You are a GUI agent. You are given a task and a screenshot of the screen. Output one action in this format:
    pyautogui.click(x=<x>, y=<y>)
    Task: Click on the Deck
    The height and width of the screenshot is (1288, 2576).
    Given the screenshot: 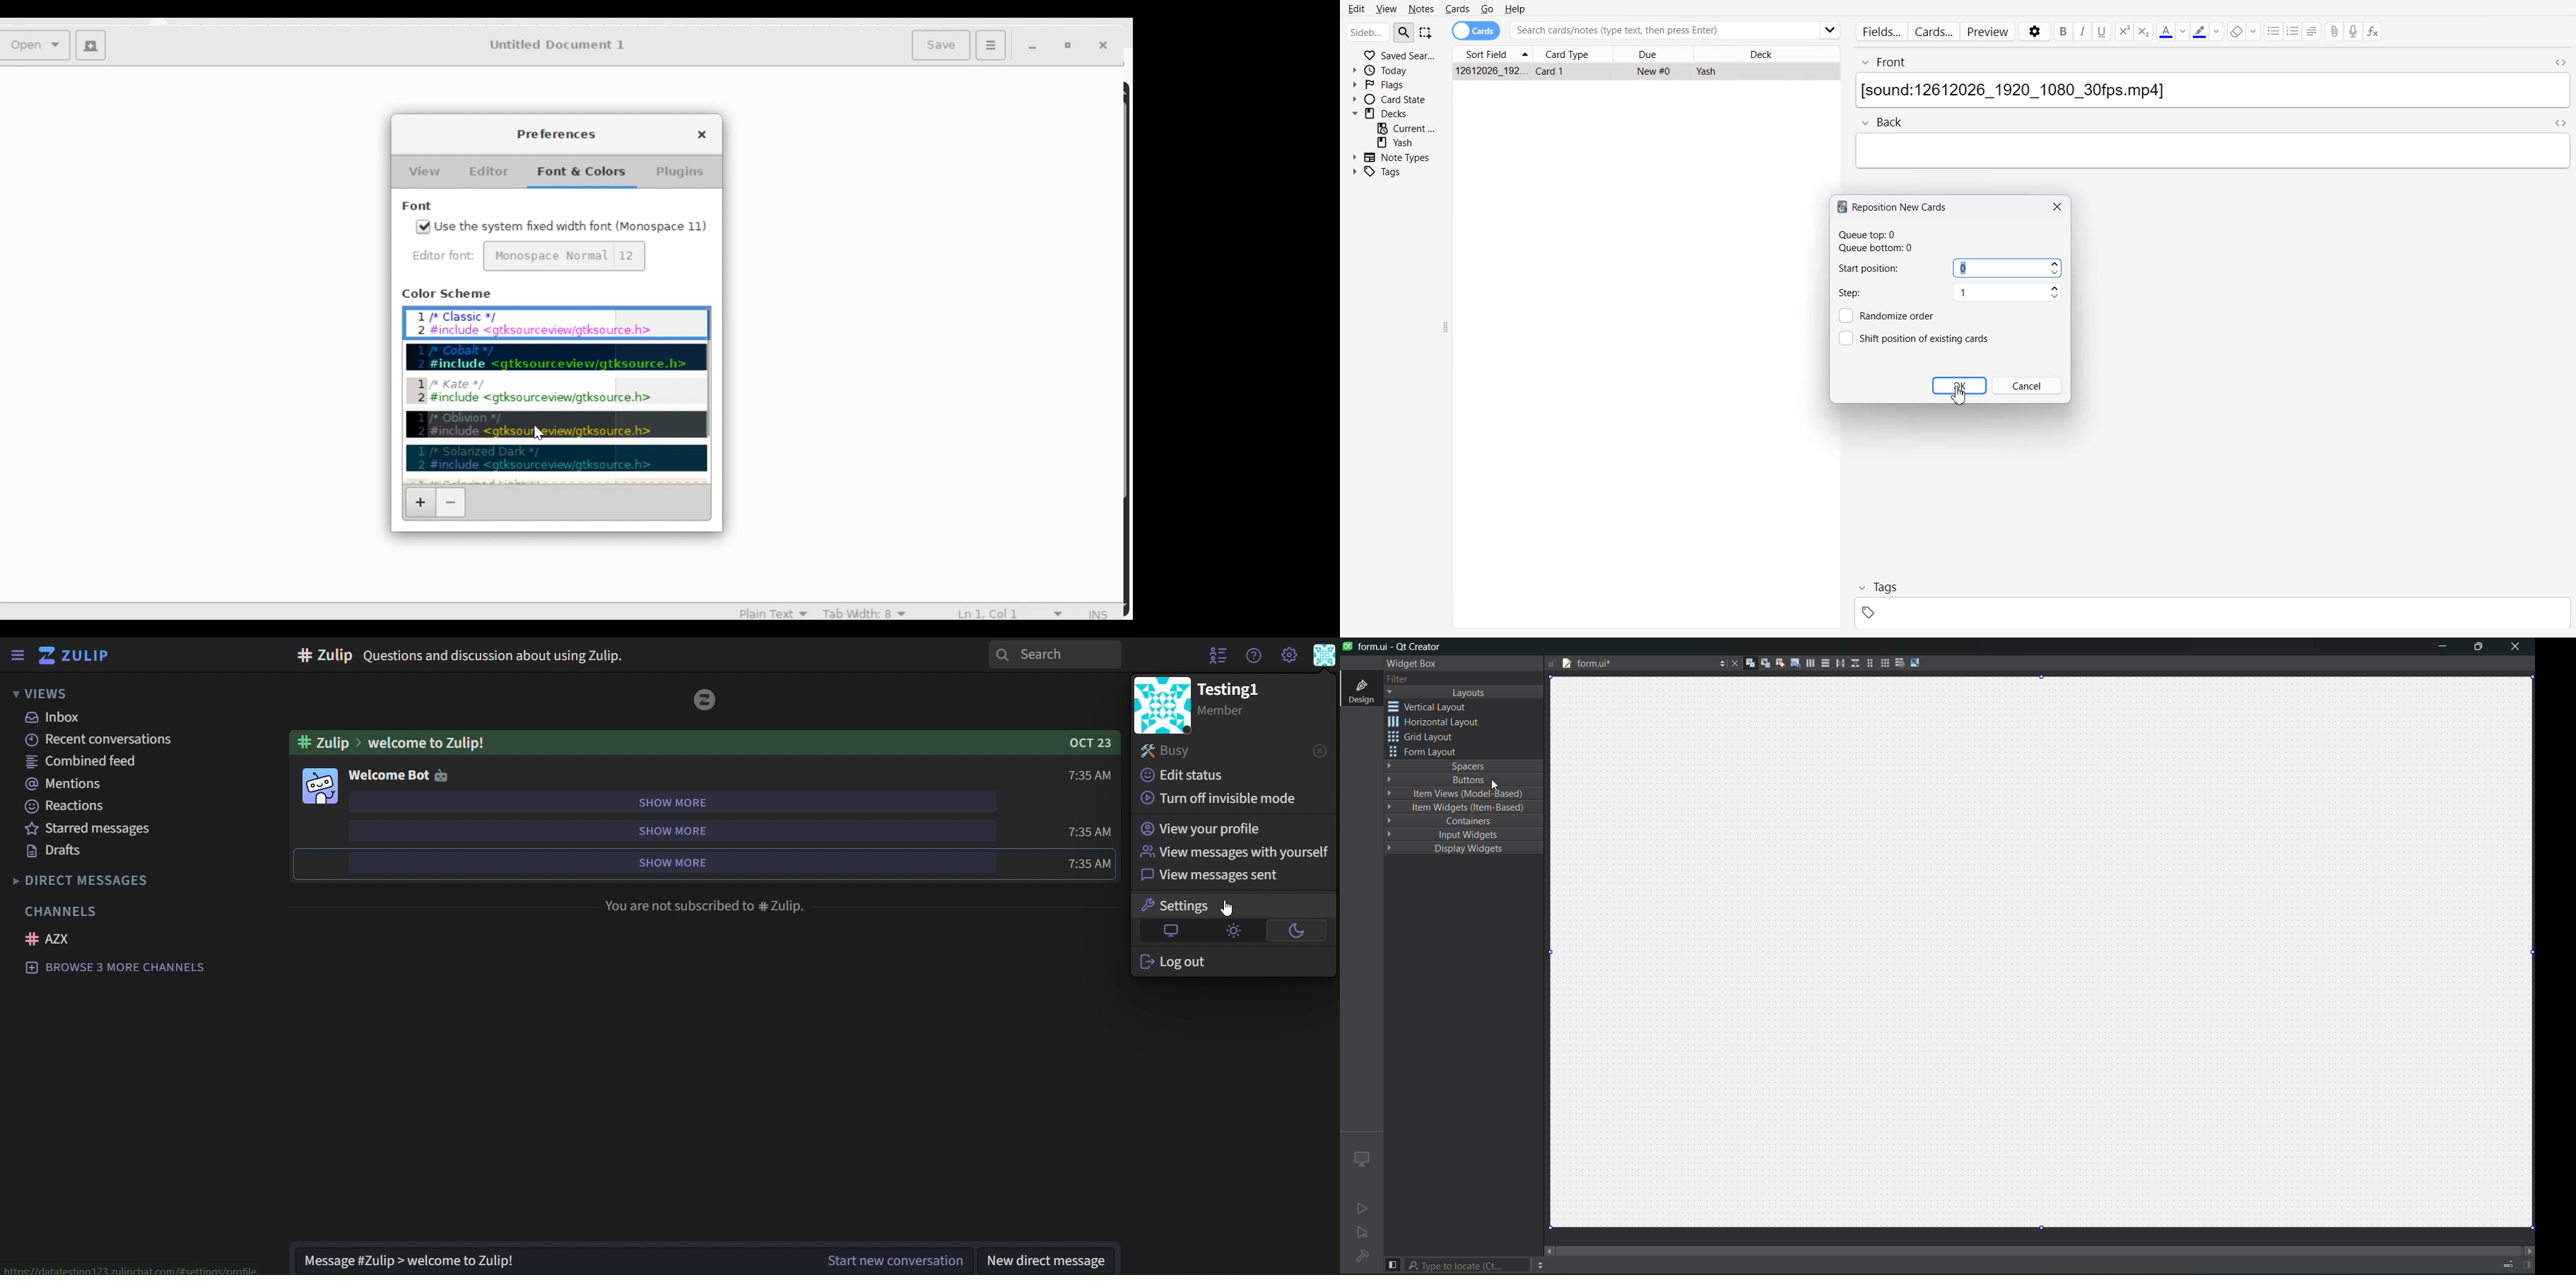 What is the action you would take?
    pyautogui.click(x=1768, y=53)
    